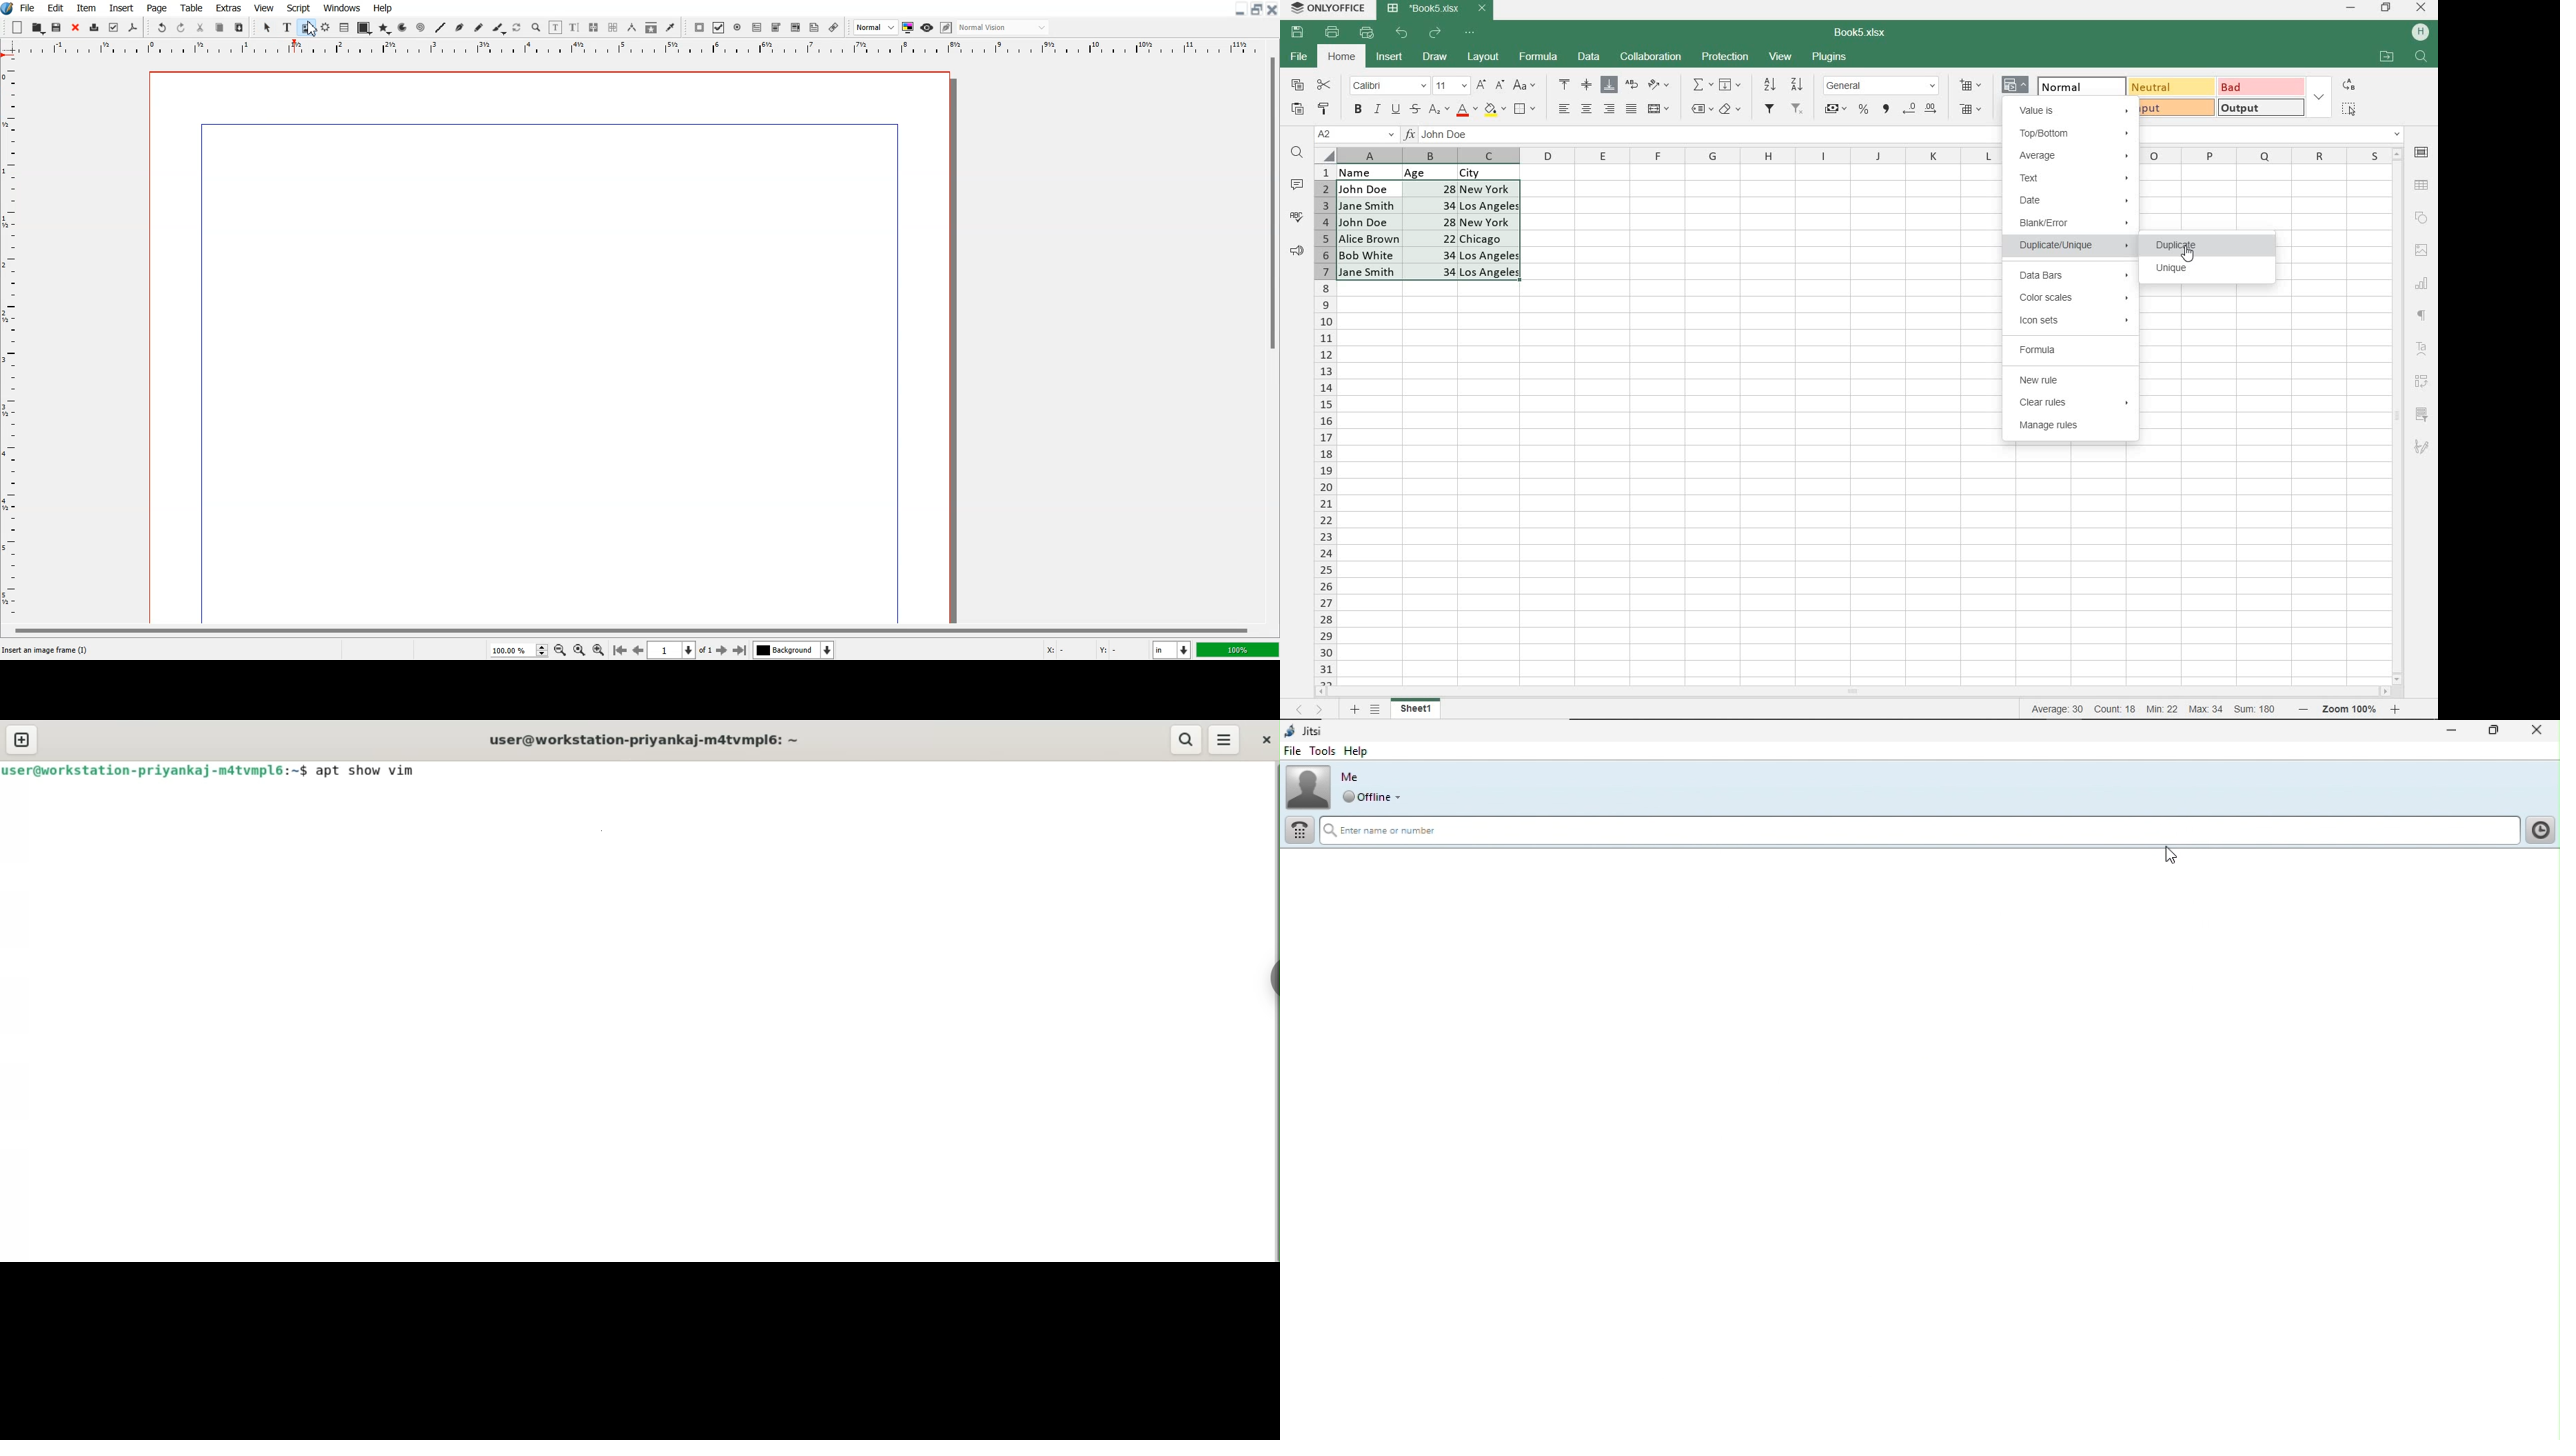 This screenshot has width=2576, height=1456. I want to click on CHART, so click(2423, 283).